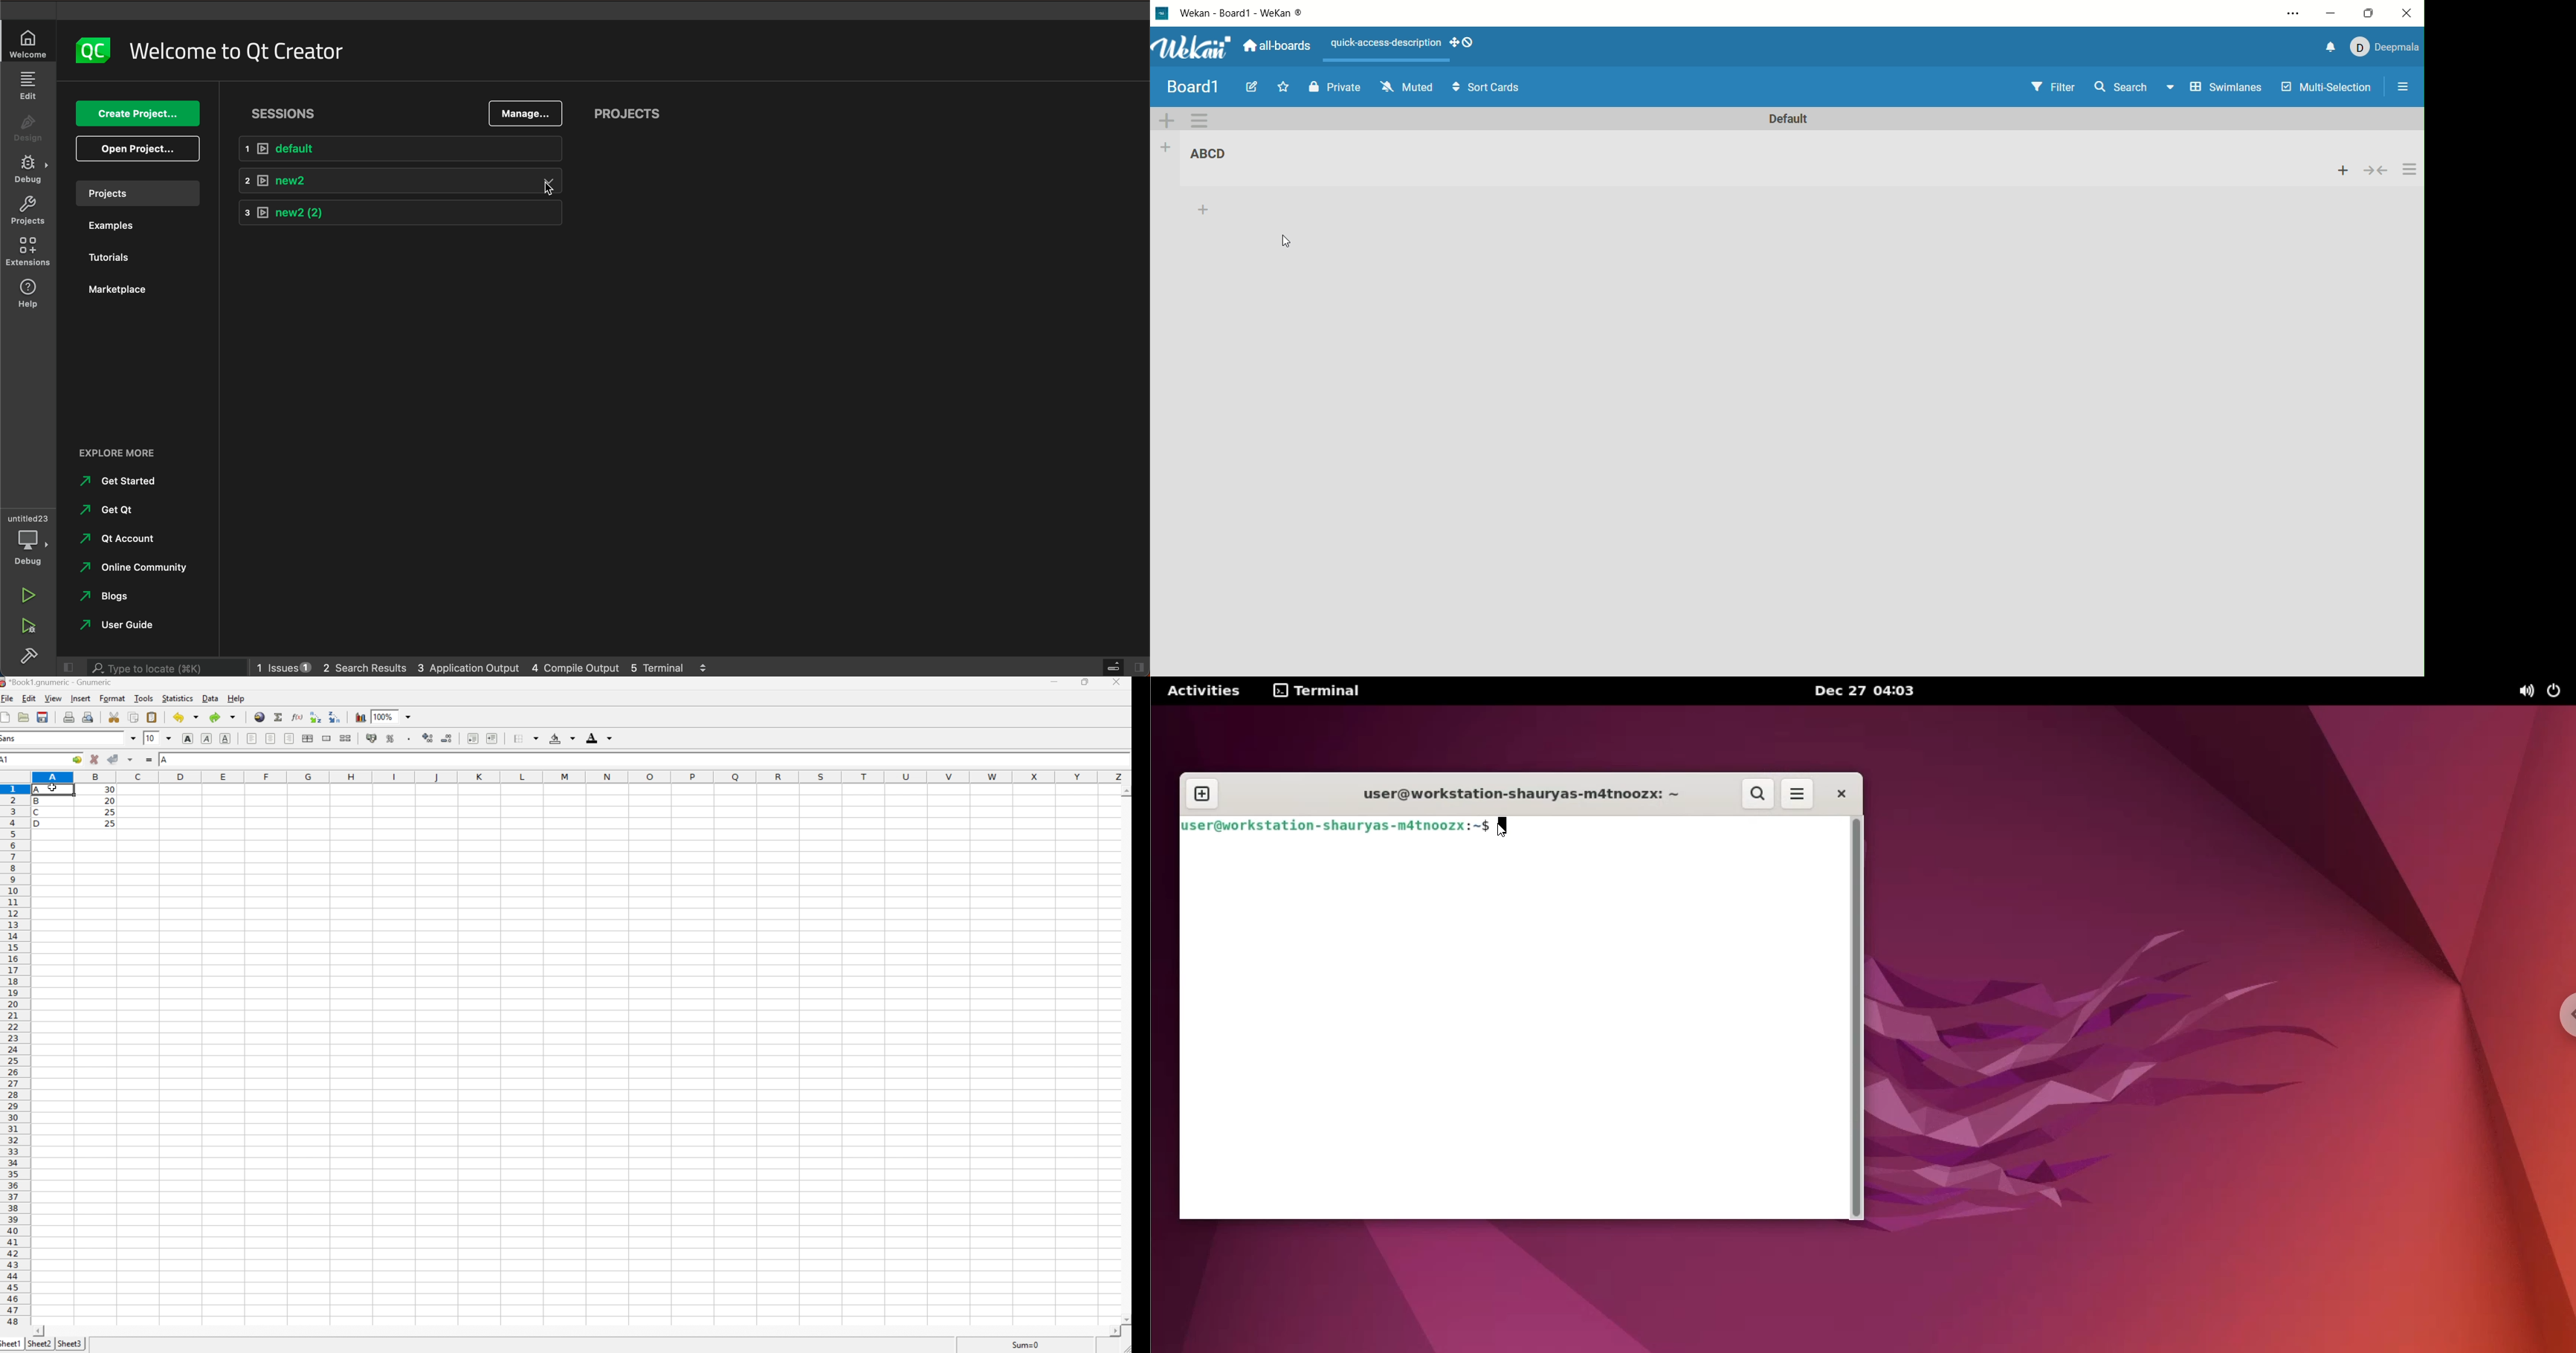  I want to click on Merge horizontally across the selection, so click(308, 738).